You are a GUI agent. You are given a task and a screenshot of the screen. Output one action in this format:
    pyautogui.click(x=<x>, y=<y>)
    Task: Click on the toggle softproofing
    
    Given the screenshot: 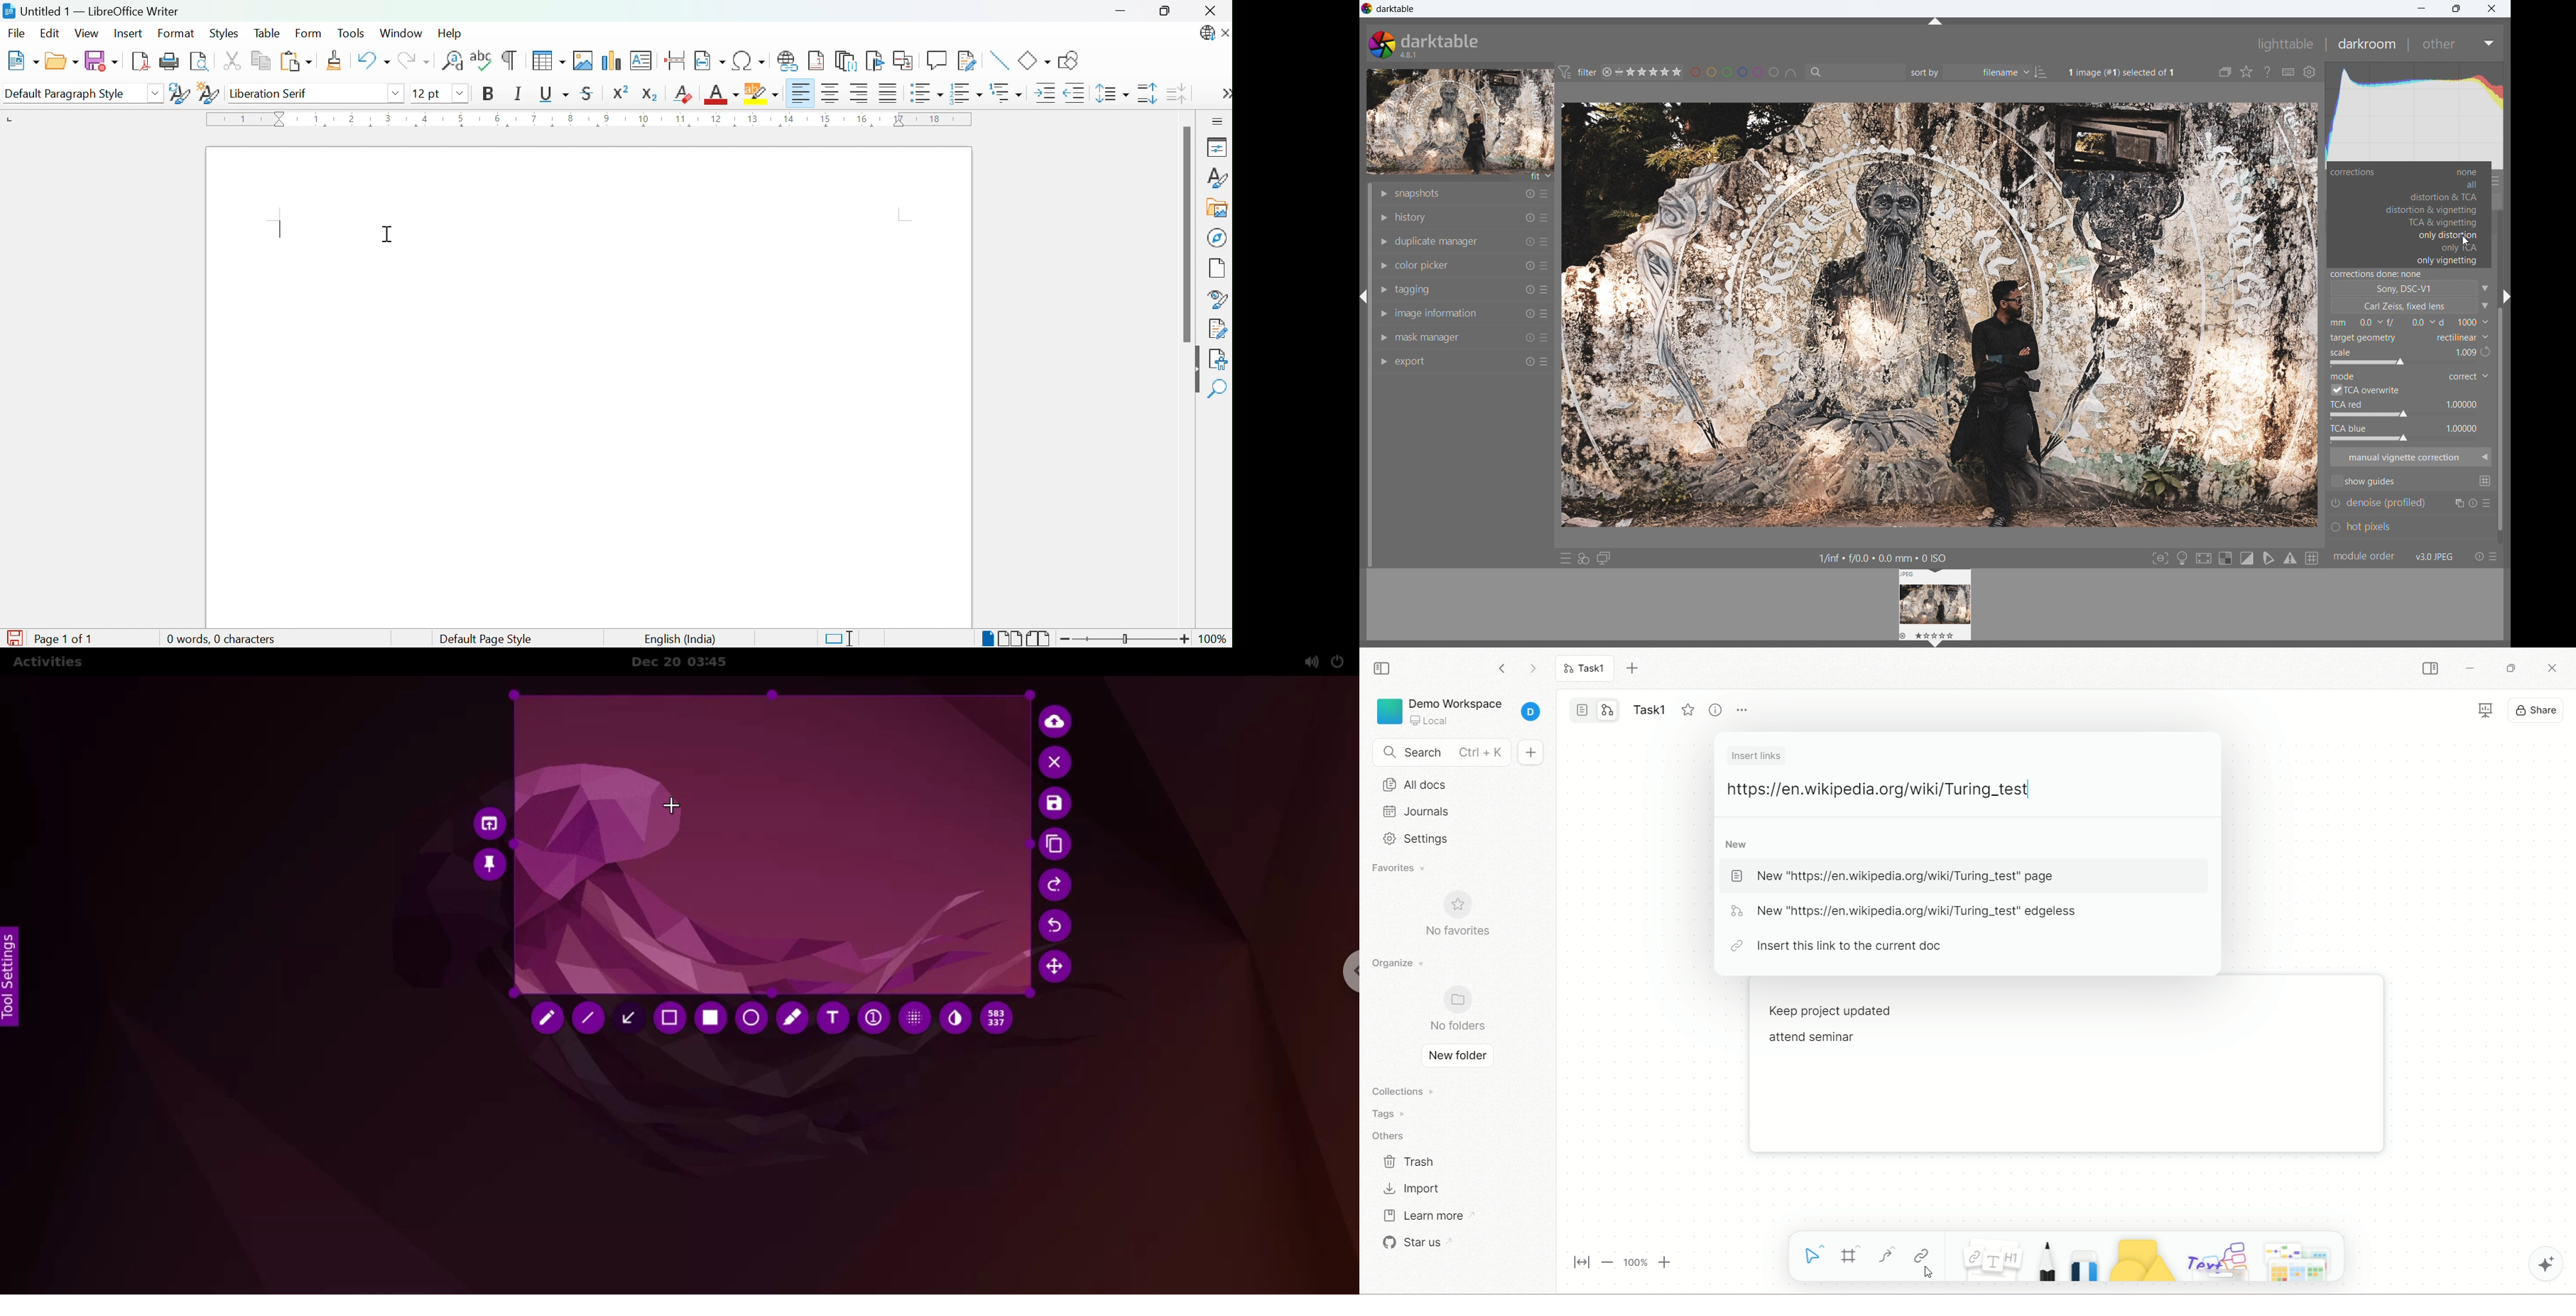 What is the action you would take?
    pyautogui.click(x=2268, y=559)
    